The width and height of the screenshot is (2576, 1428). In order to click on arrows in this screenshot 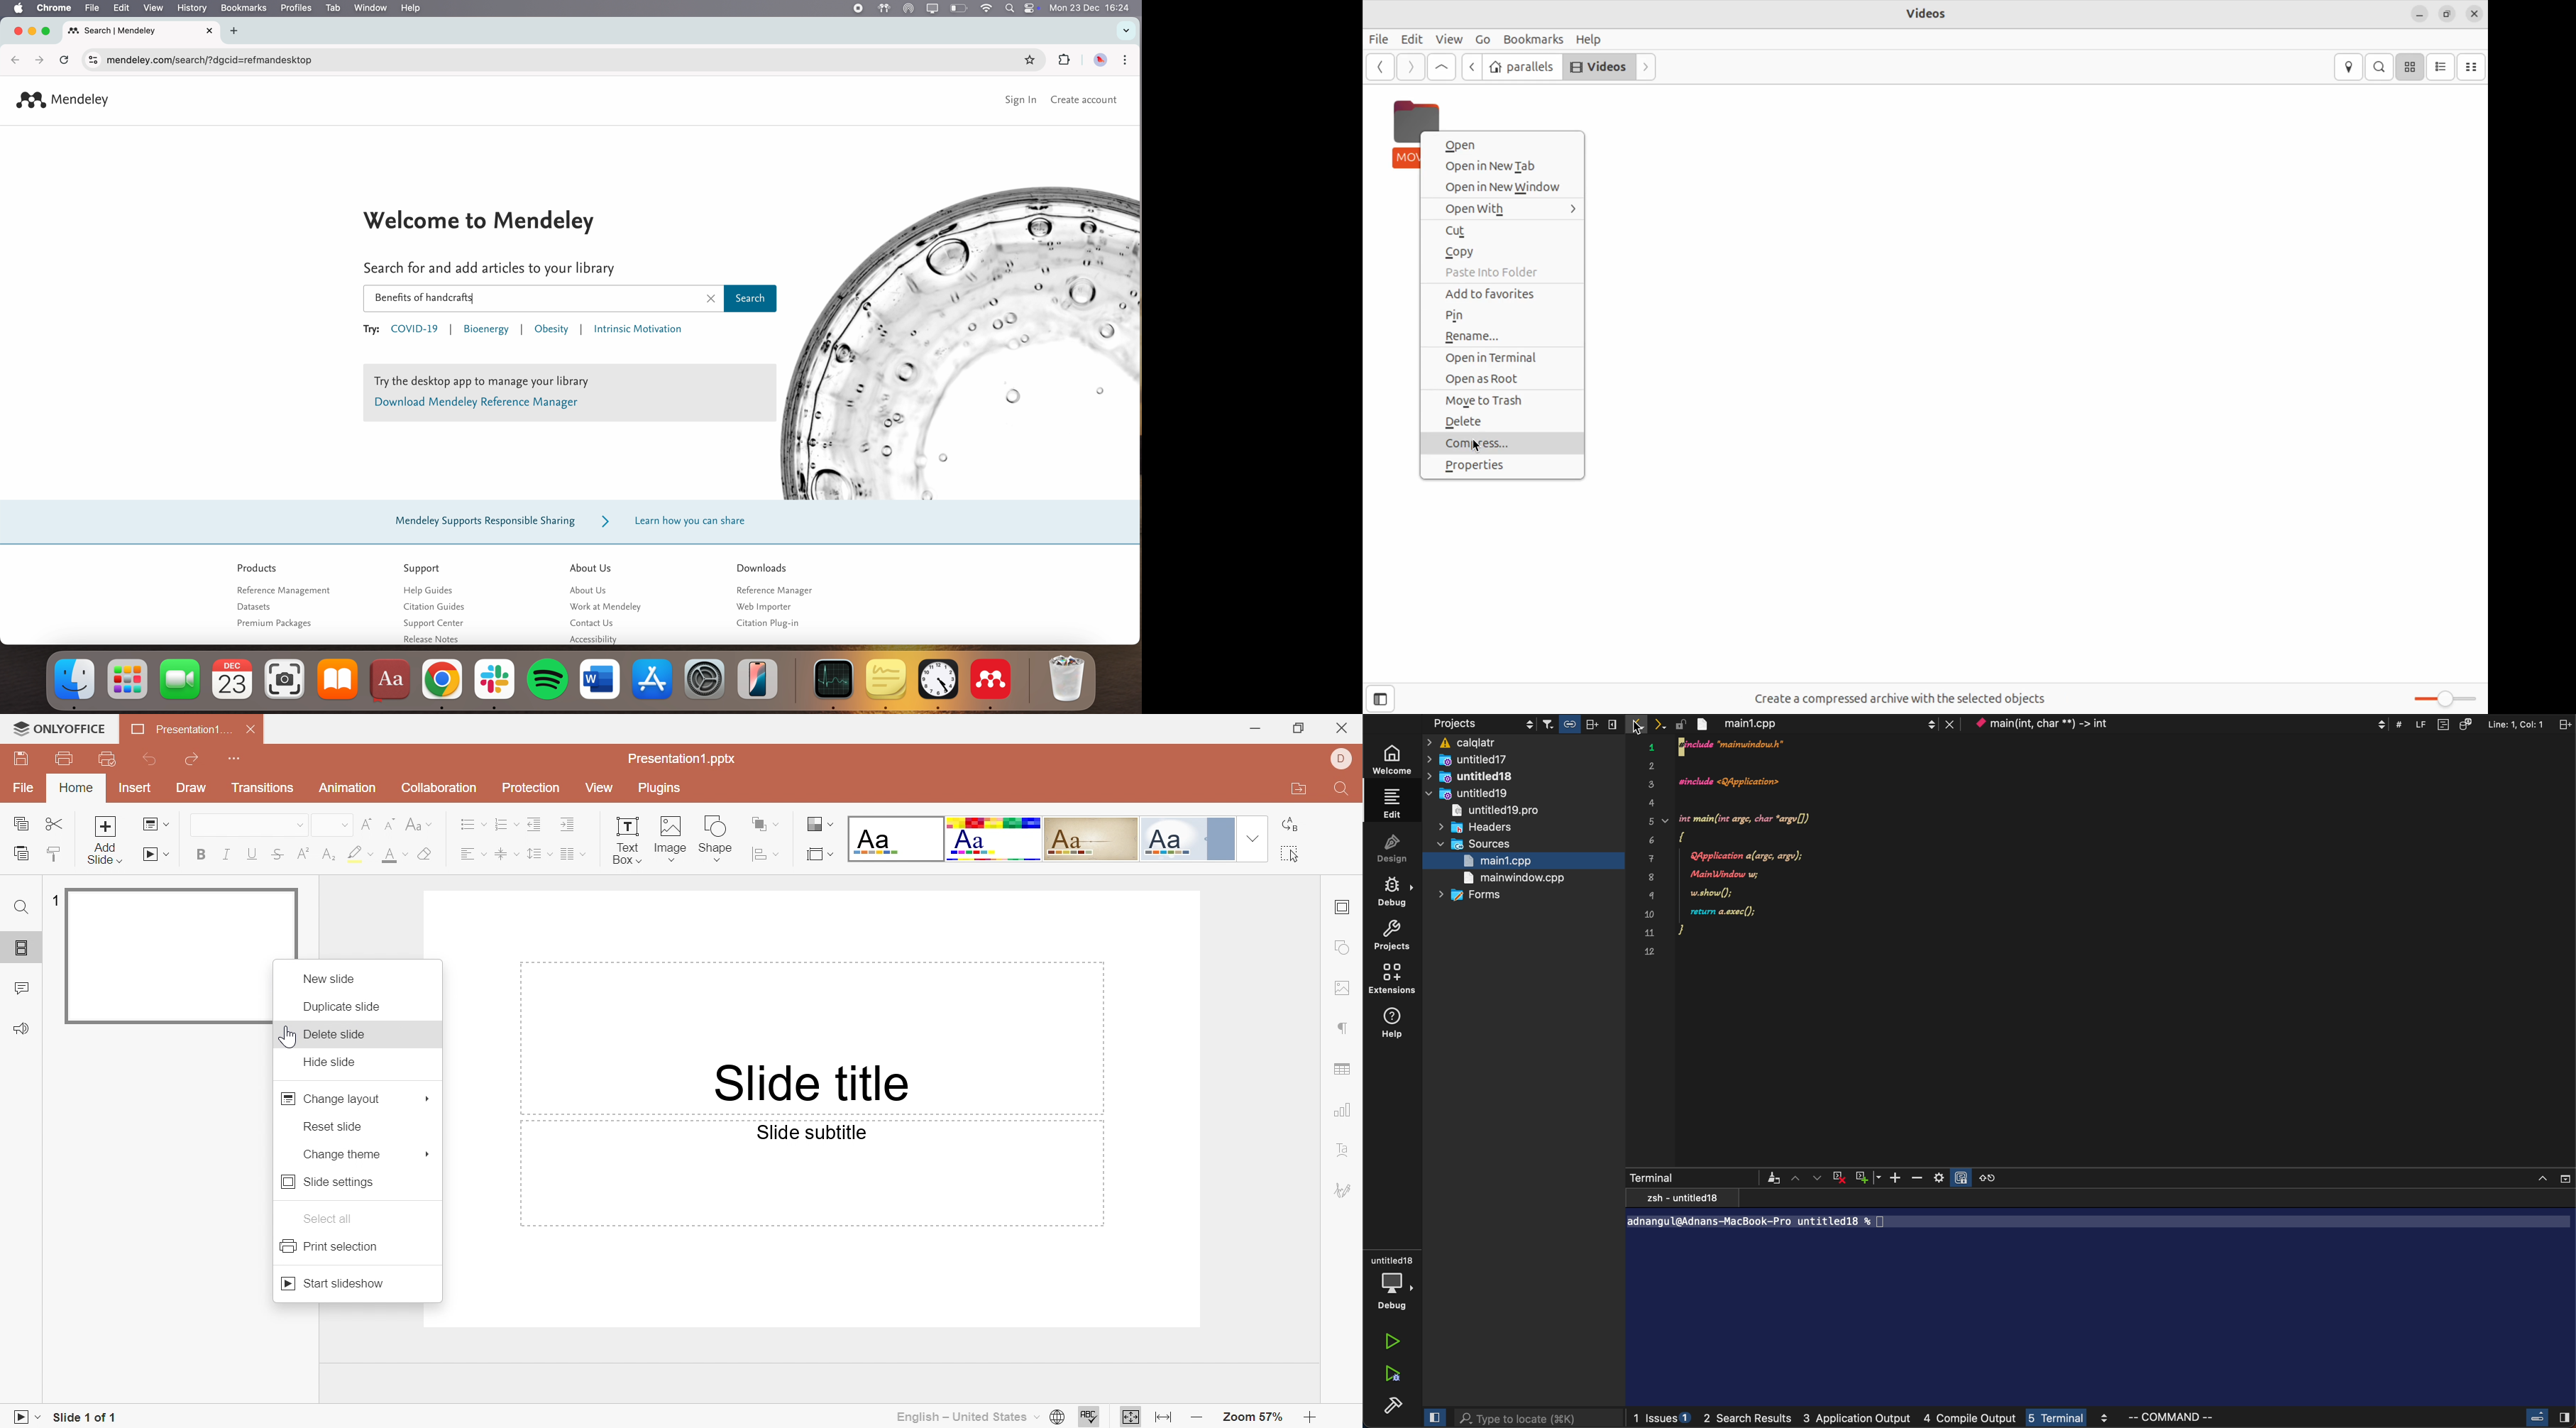, I will do `click(1807, 1178)`.